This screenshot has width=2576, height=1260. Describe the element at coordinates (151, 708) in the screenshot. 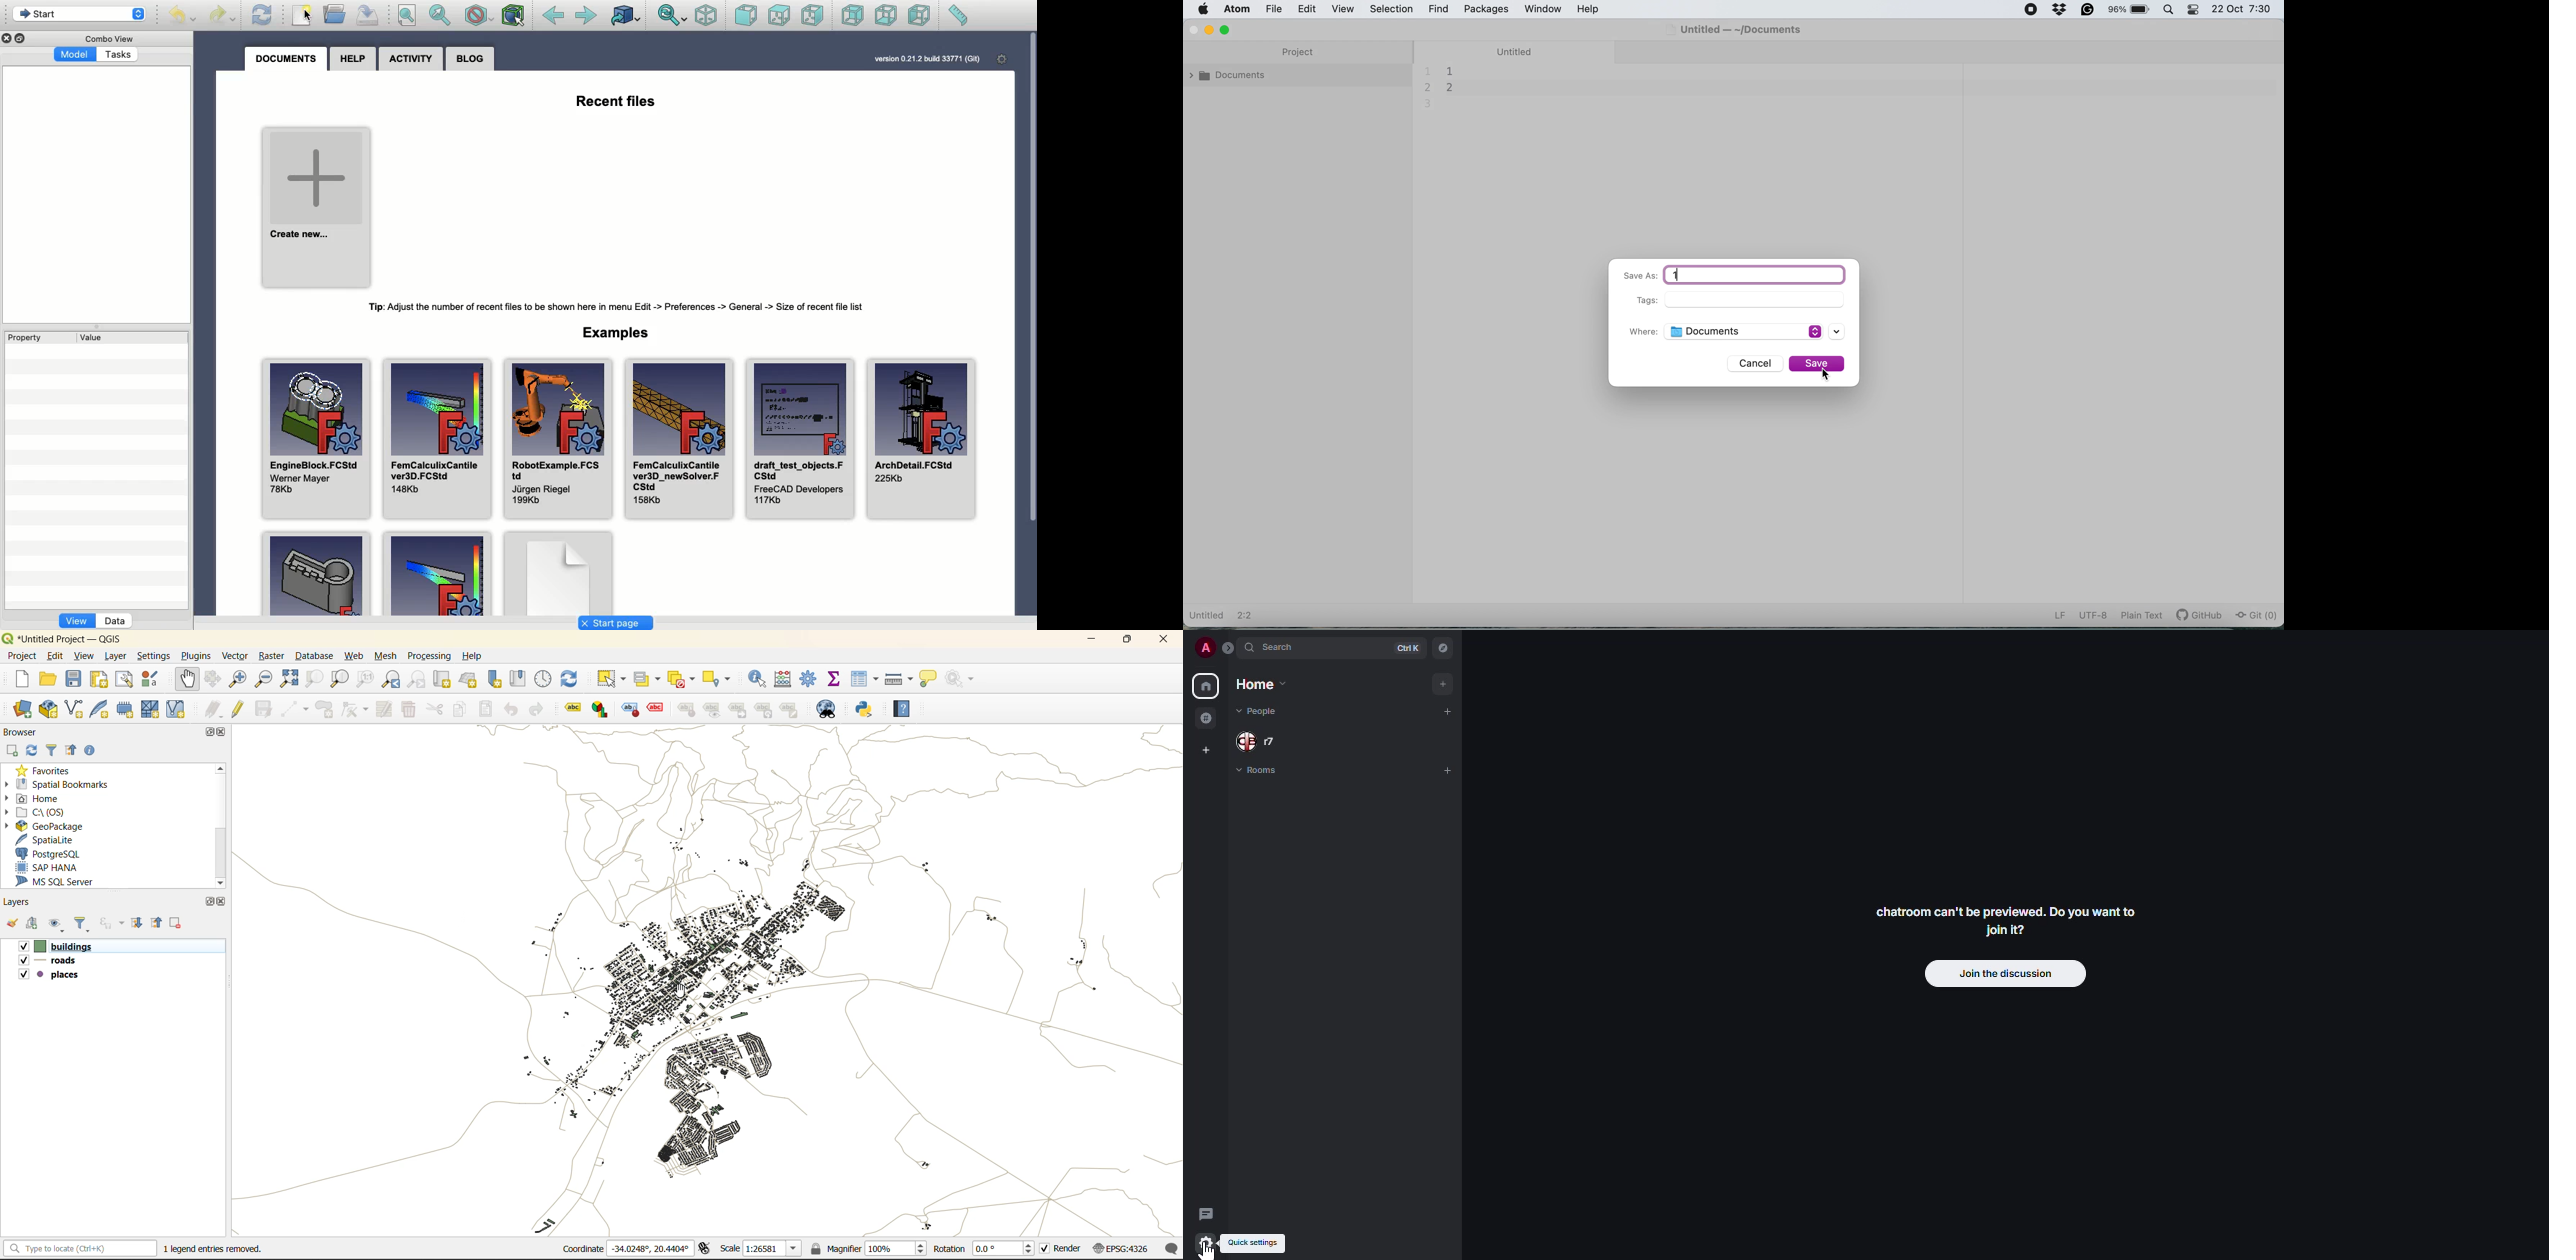

I see `new mesh` at that location.